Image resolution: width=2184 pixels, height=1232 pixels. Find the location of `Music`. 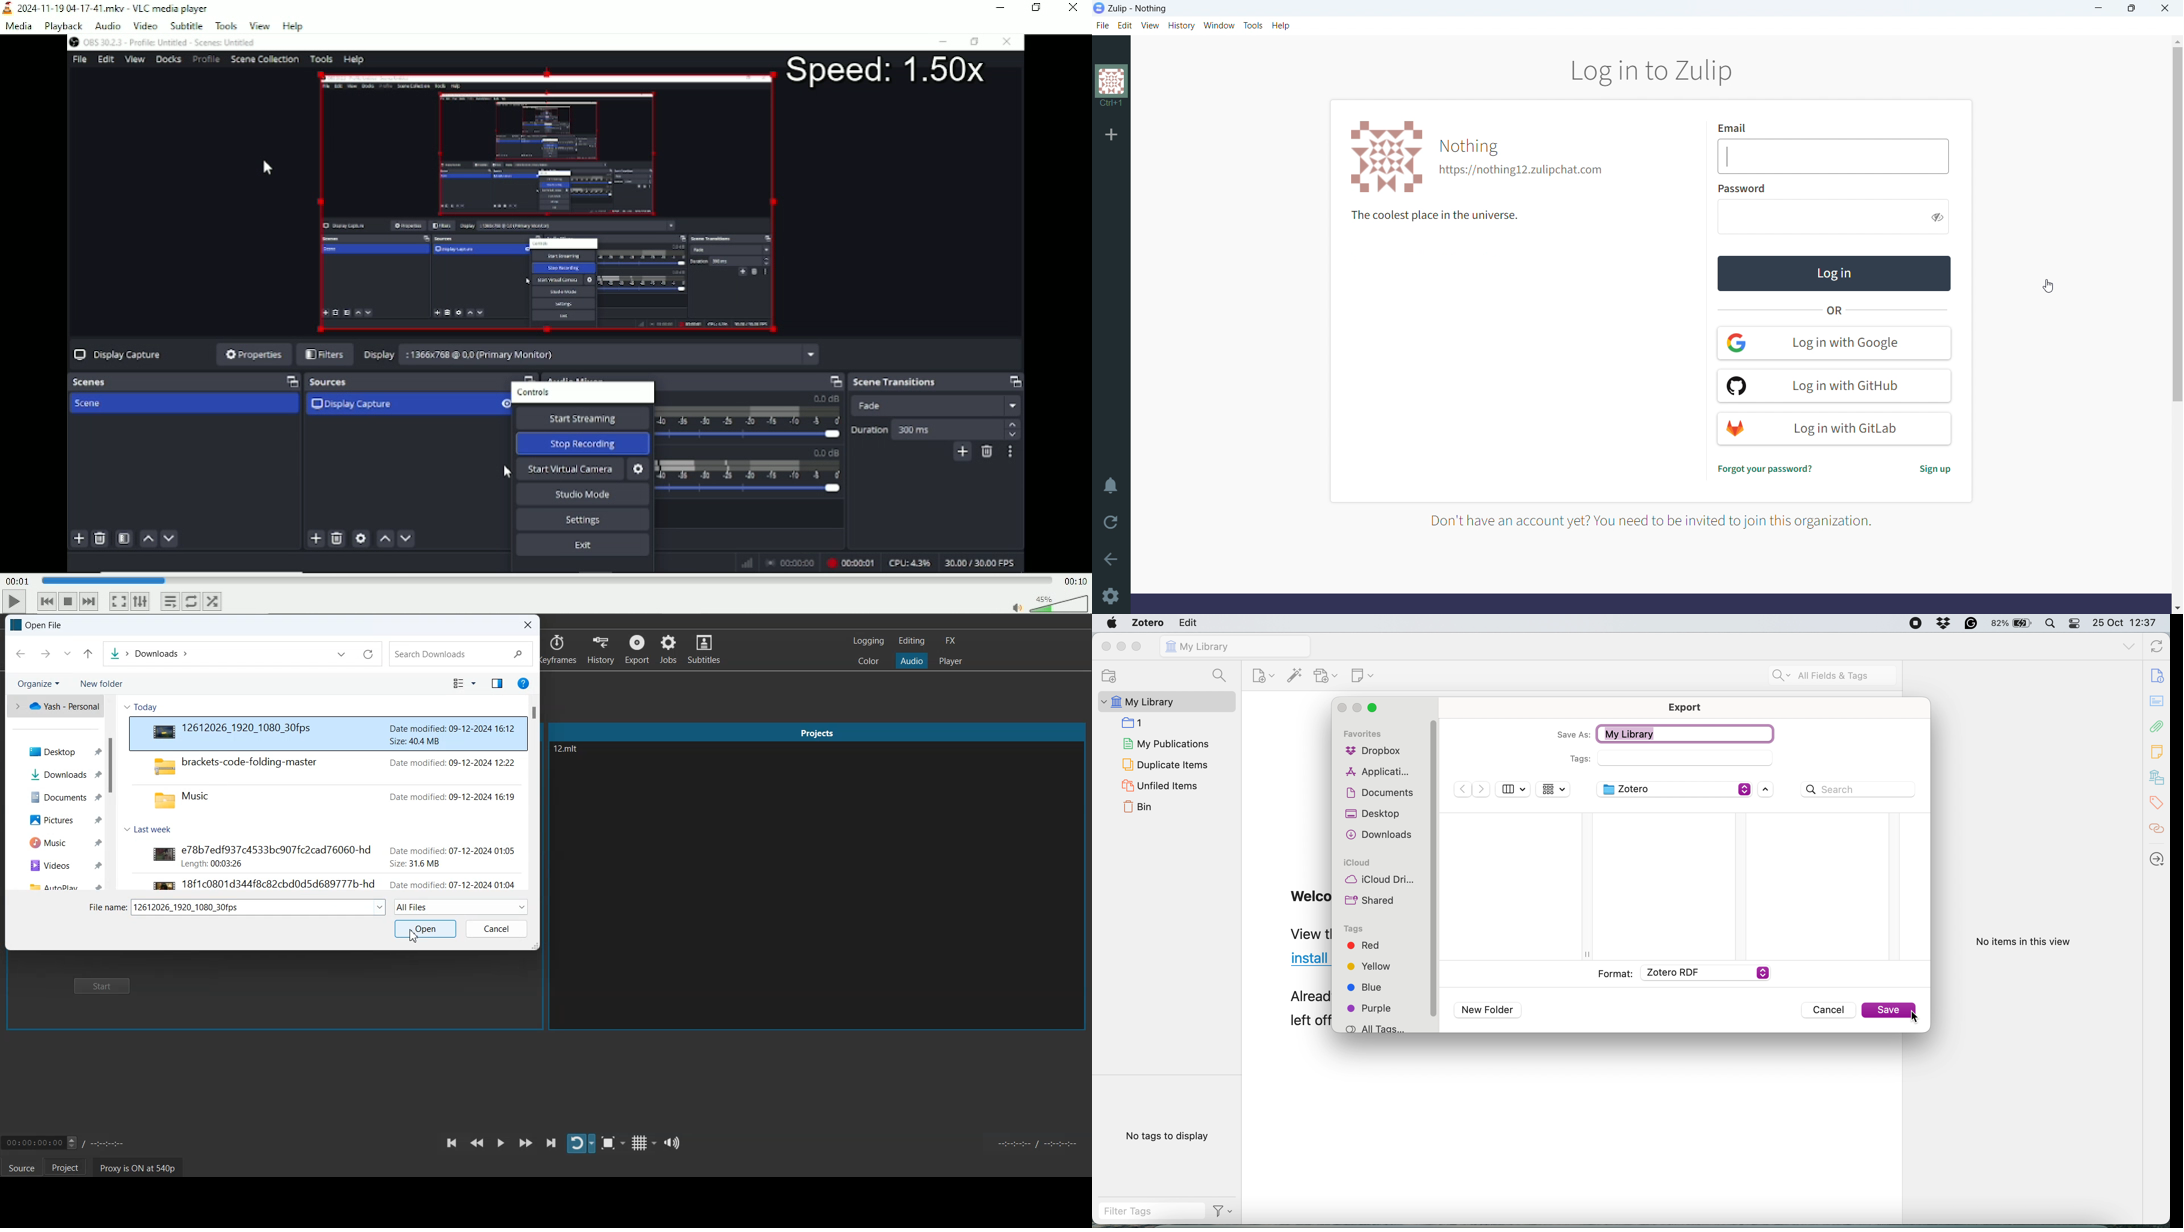

Music is located at coordinates (56, 842).